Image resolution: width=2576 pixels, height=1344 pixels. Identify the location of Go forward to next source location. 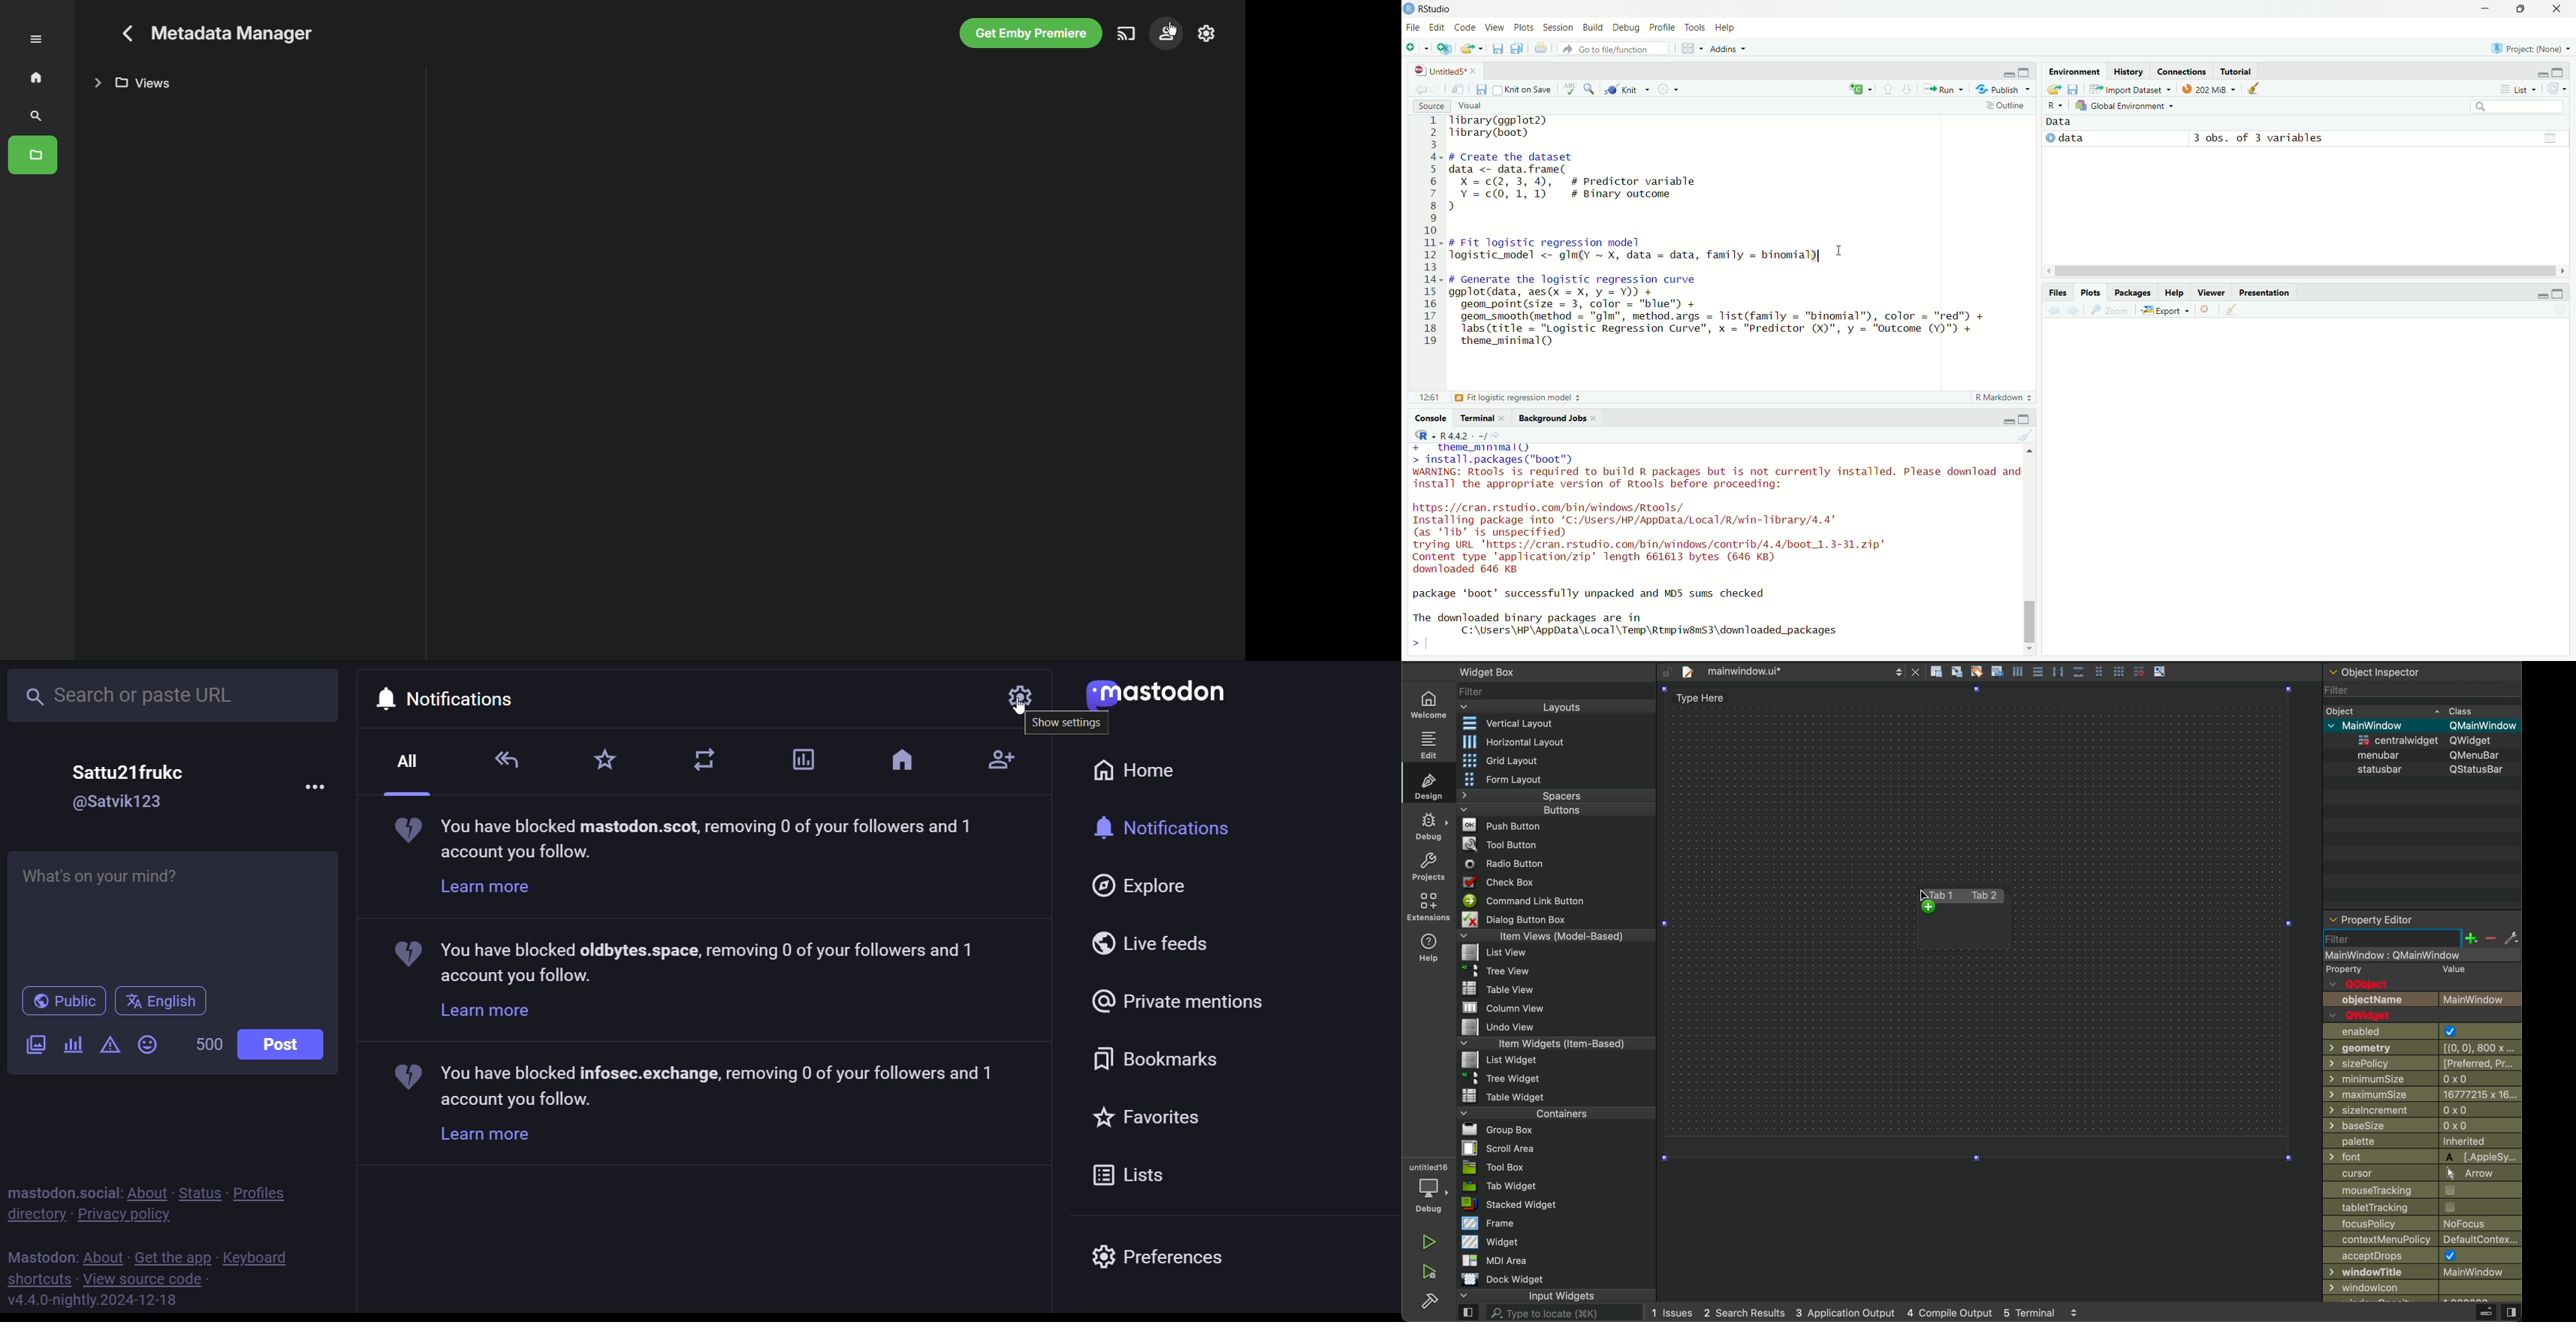
(1437, 90).